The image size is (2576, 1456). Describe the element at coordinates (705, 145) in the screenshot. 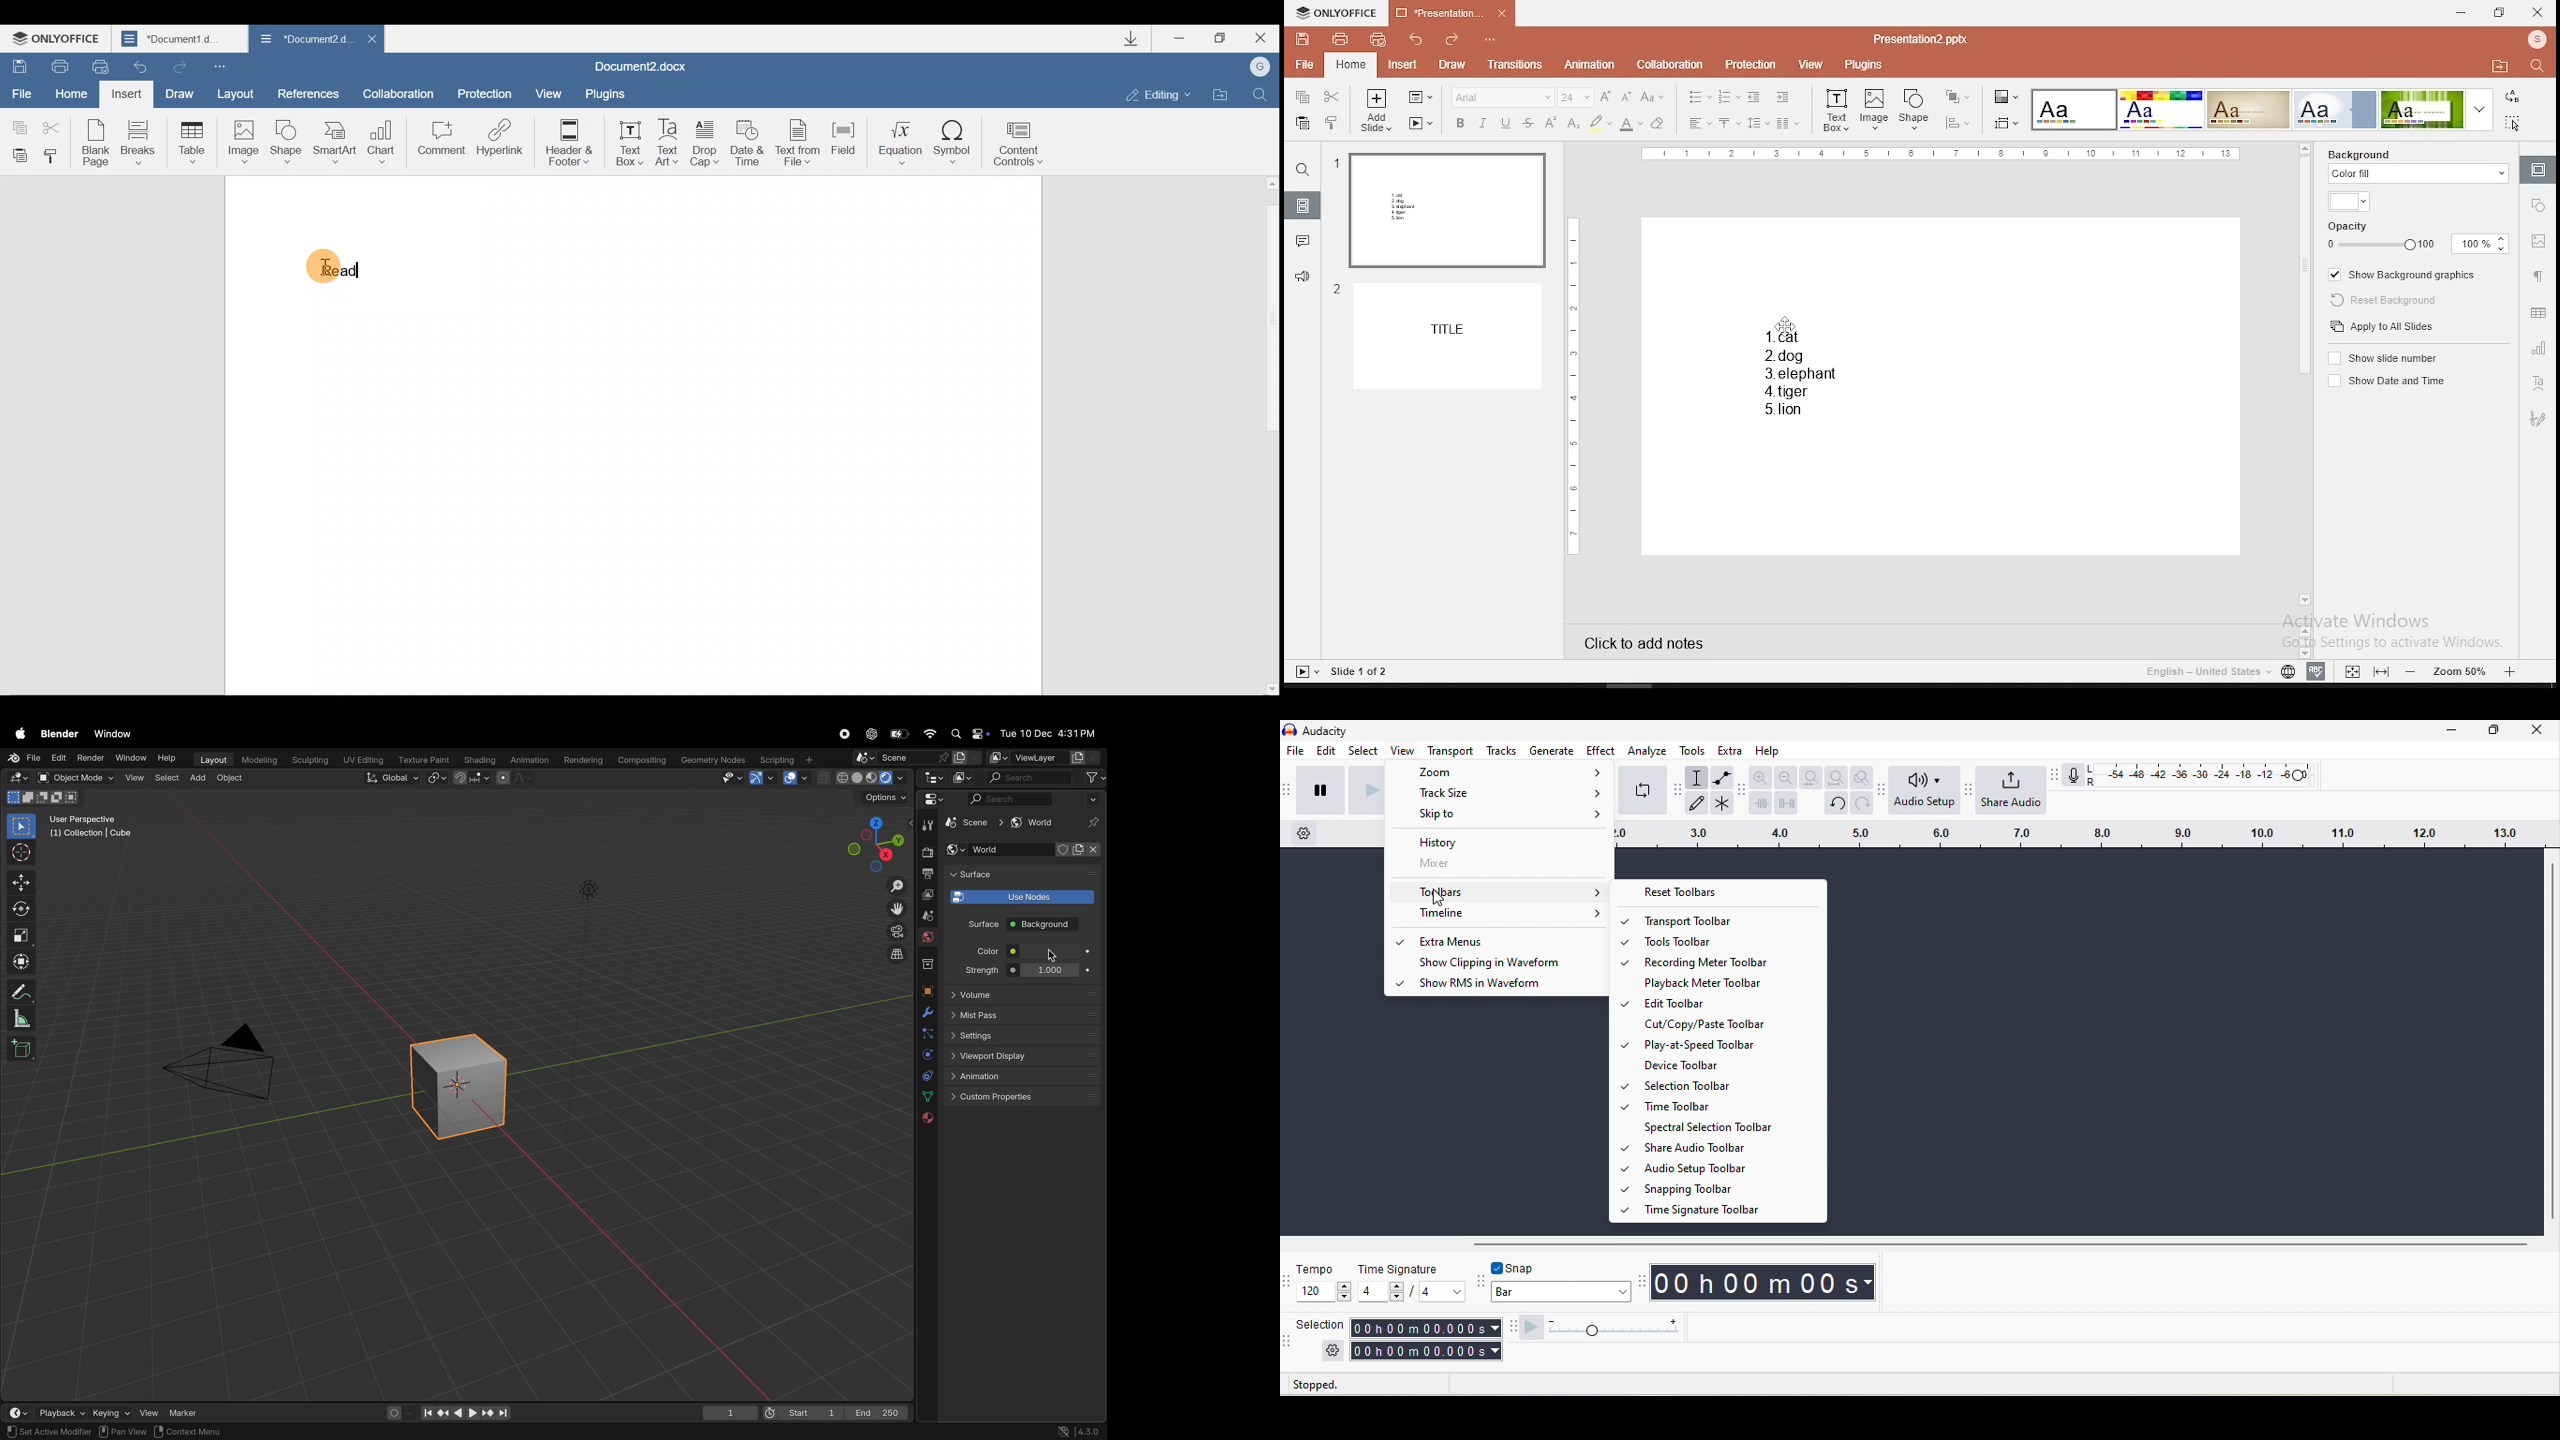

I see `Drop cap` at that location.